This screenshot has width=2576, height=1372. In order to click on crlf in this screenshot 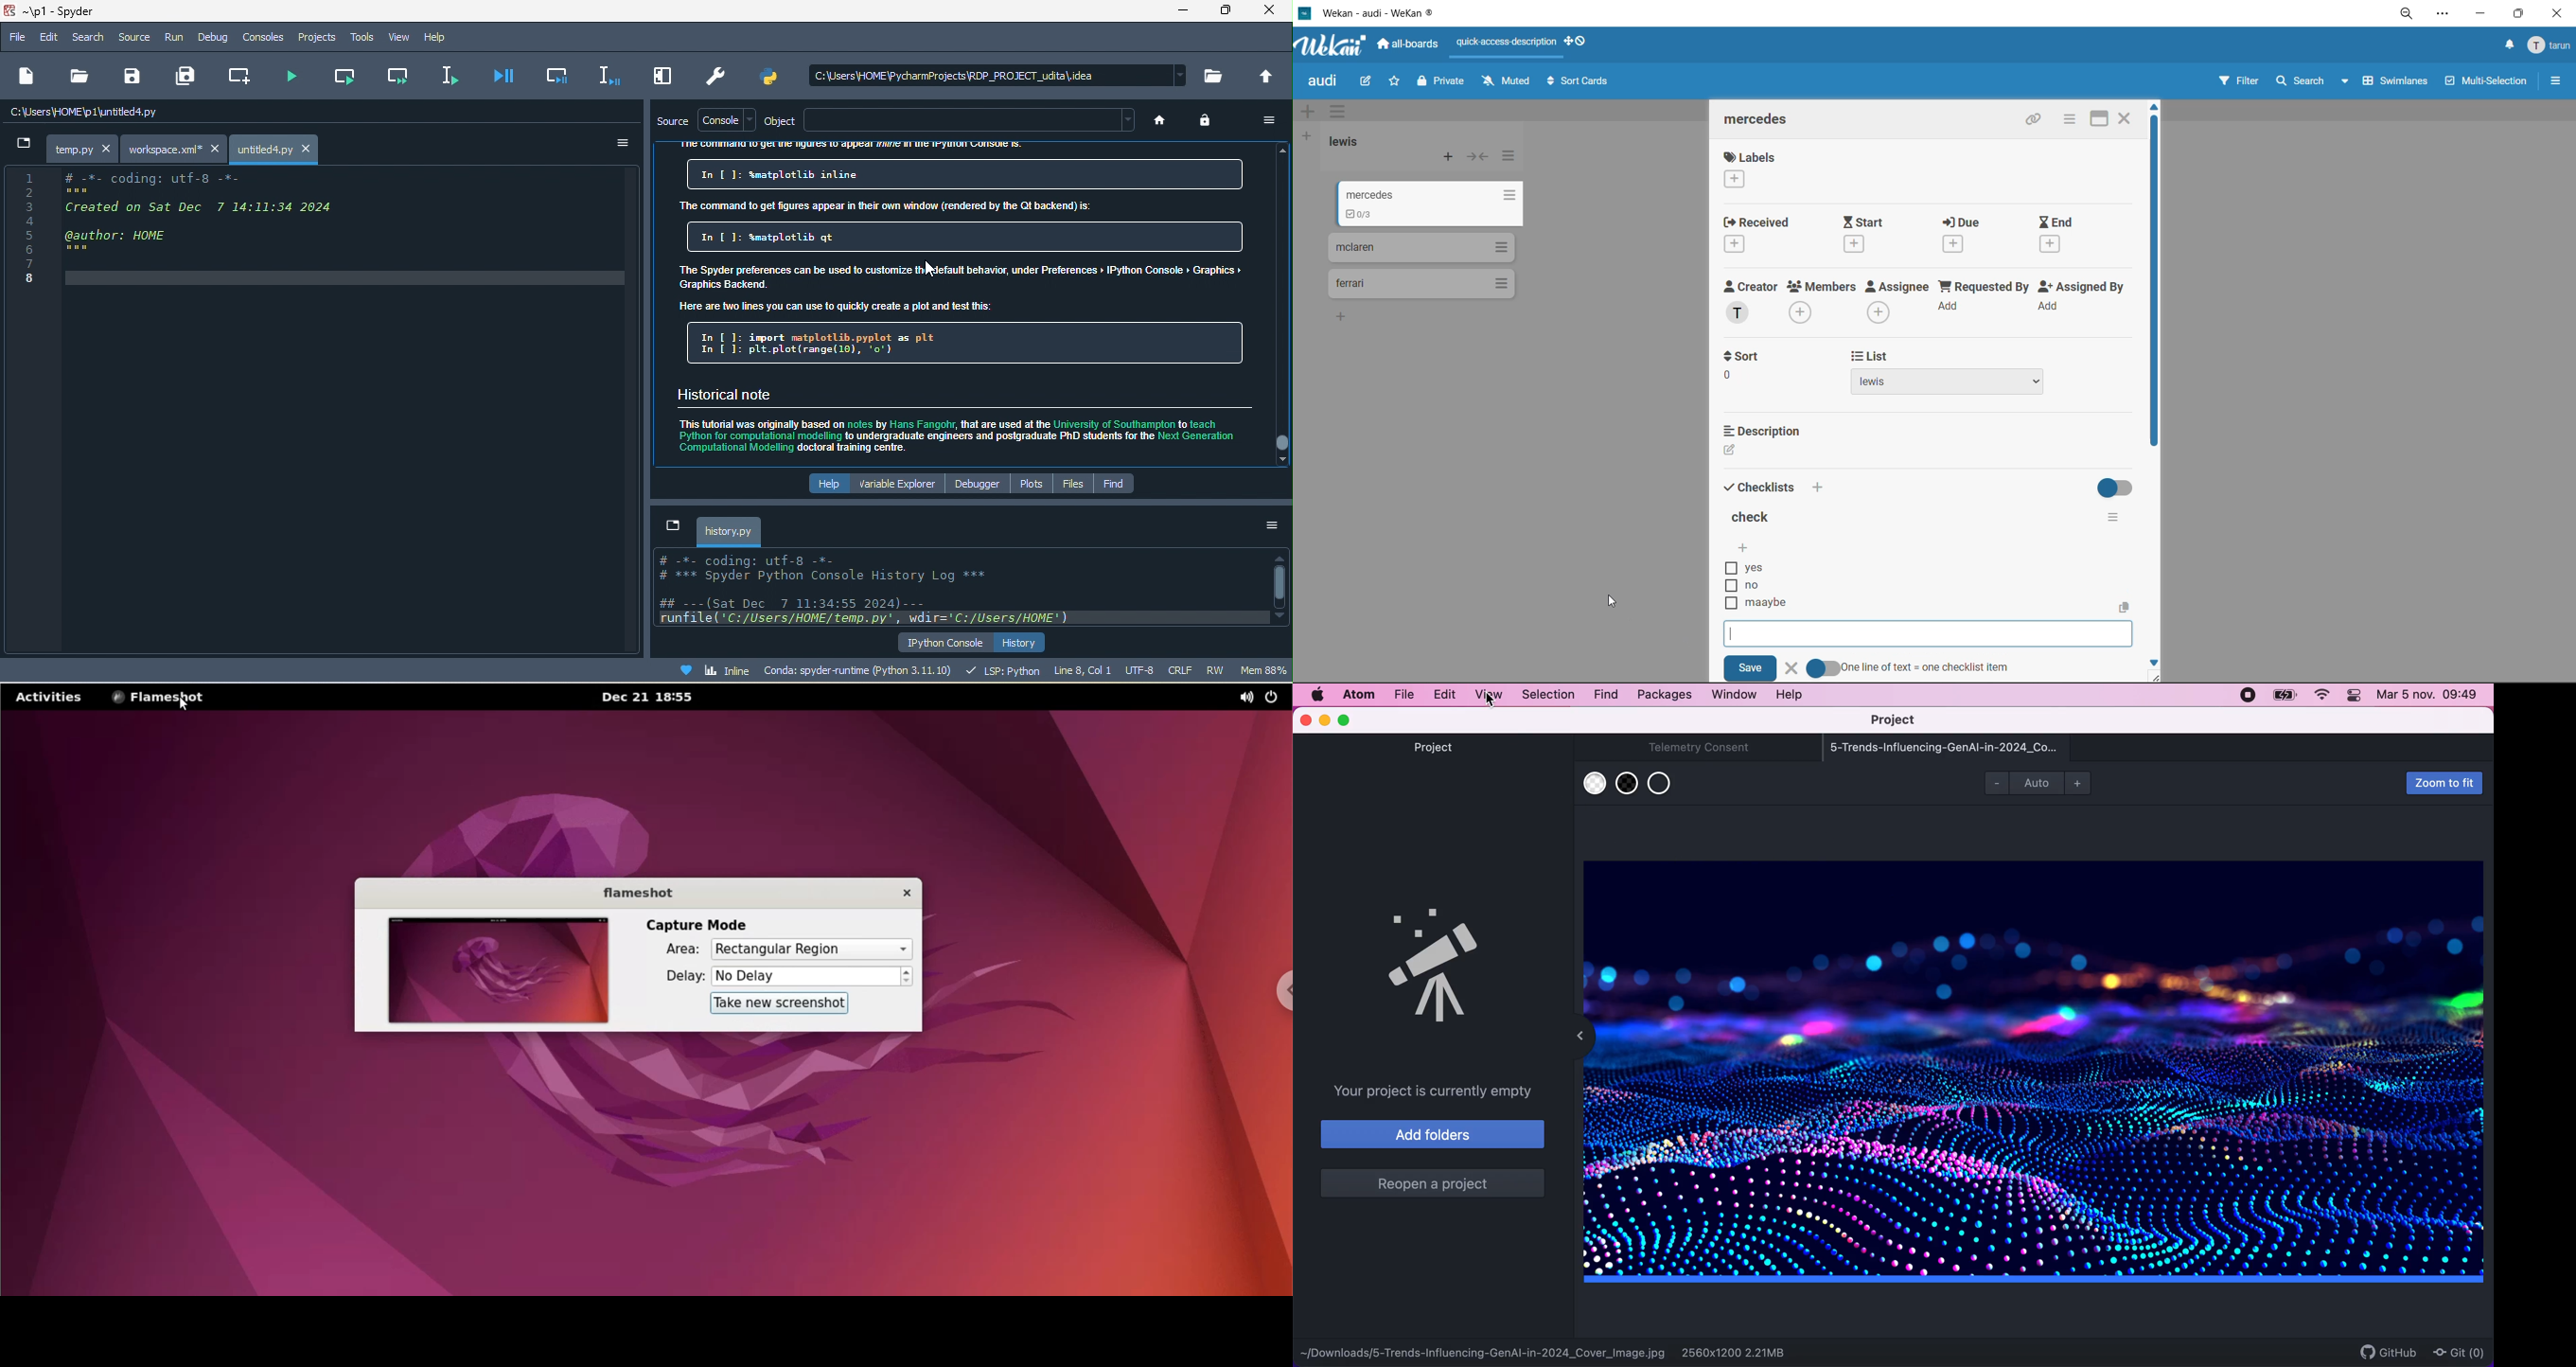, I will do `click(1183, 670)`.